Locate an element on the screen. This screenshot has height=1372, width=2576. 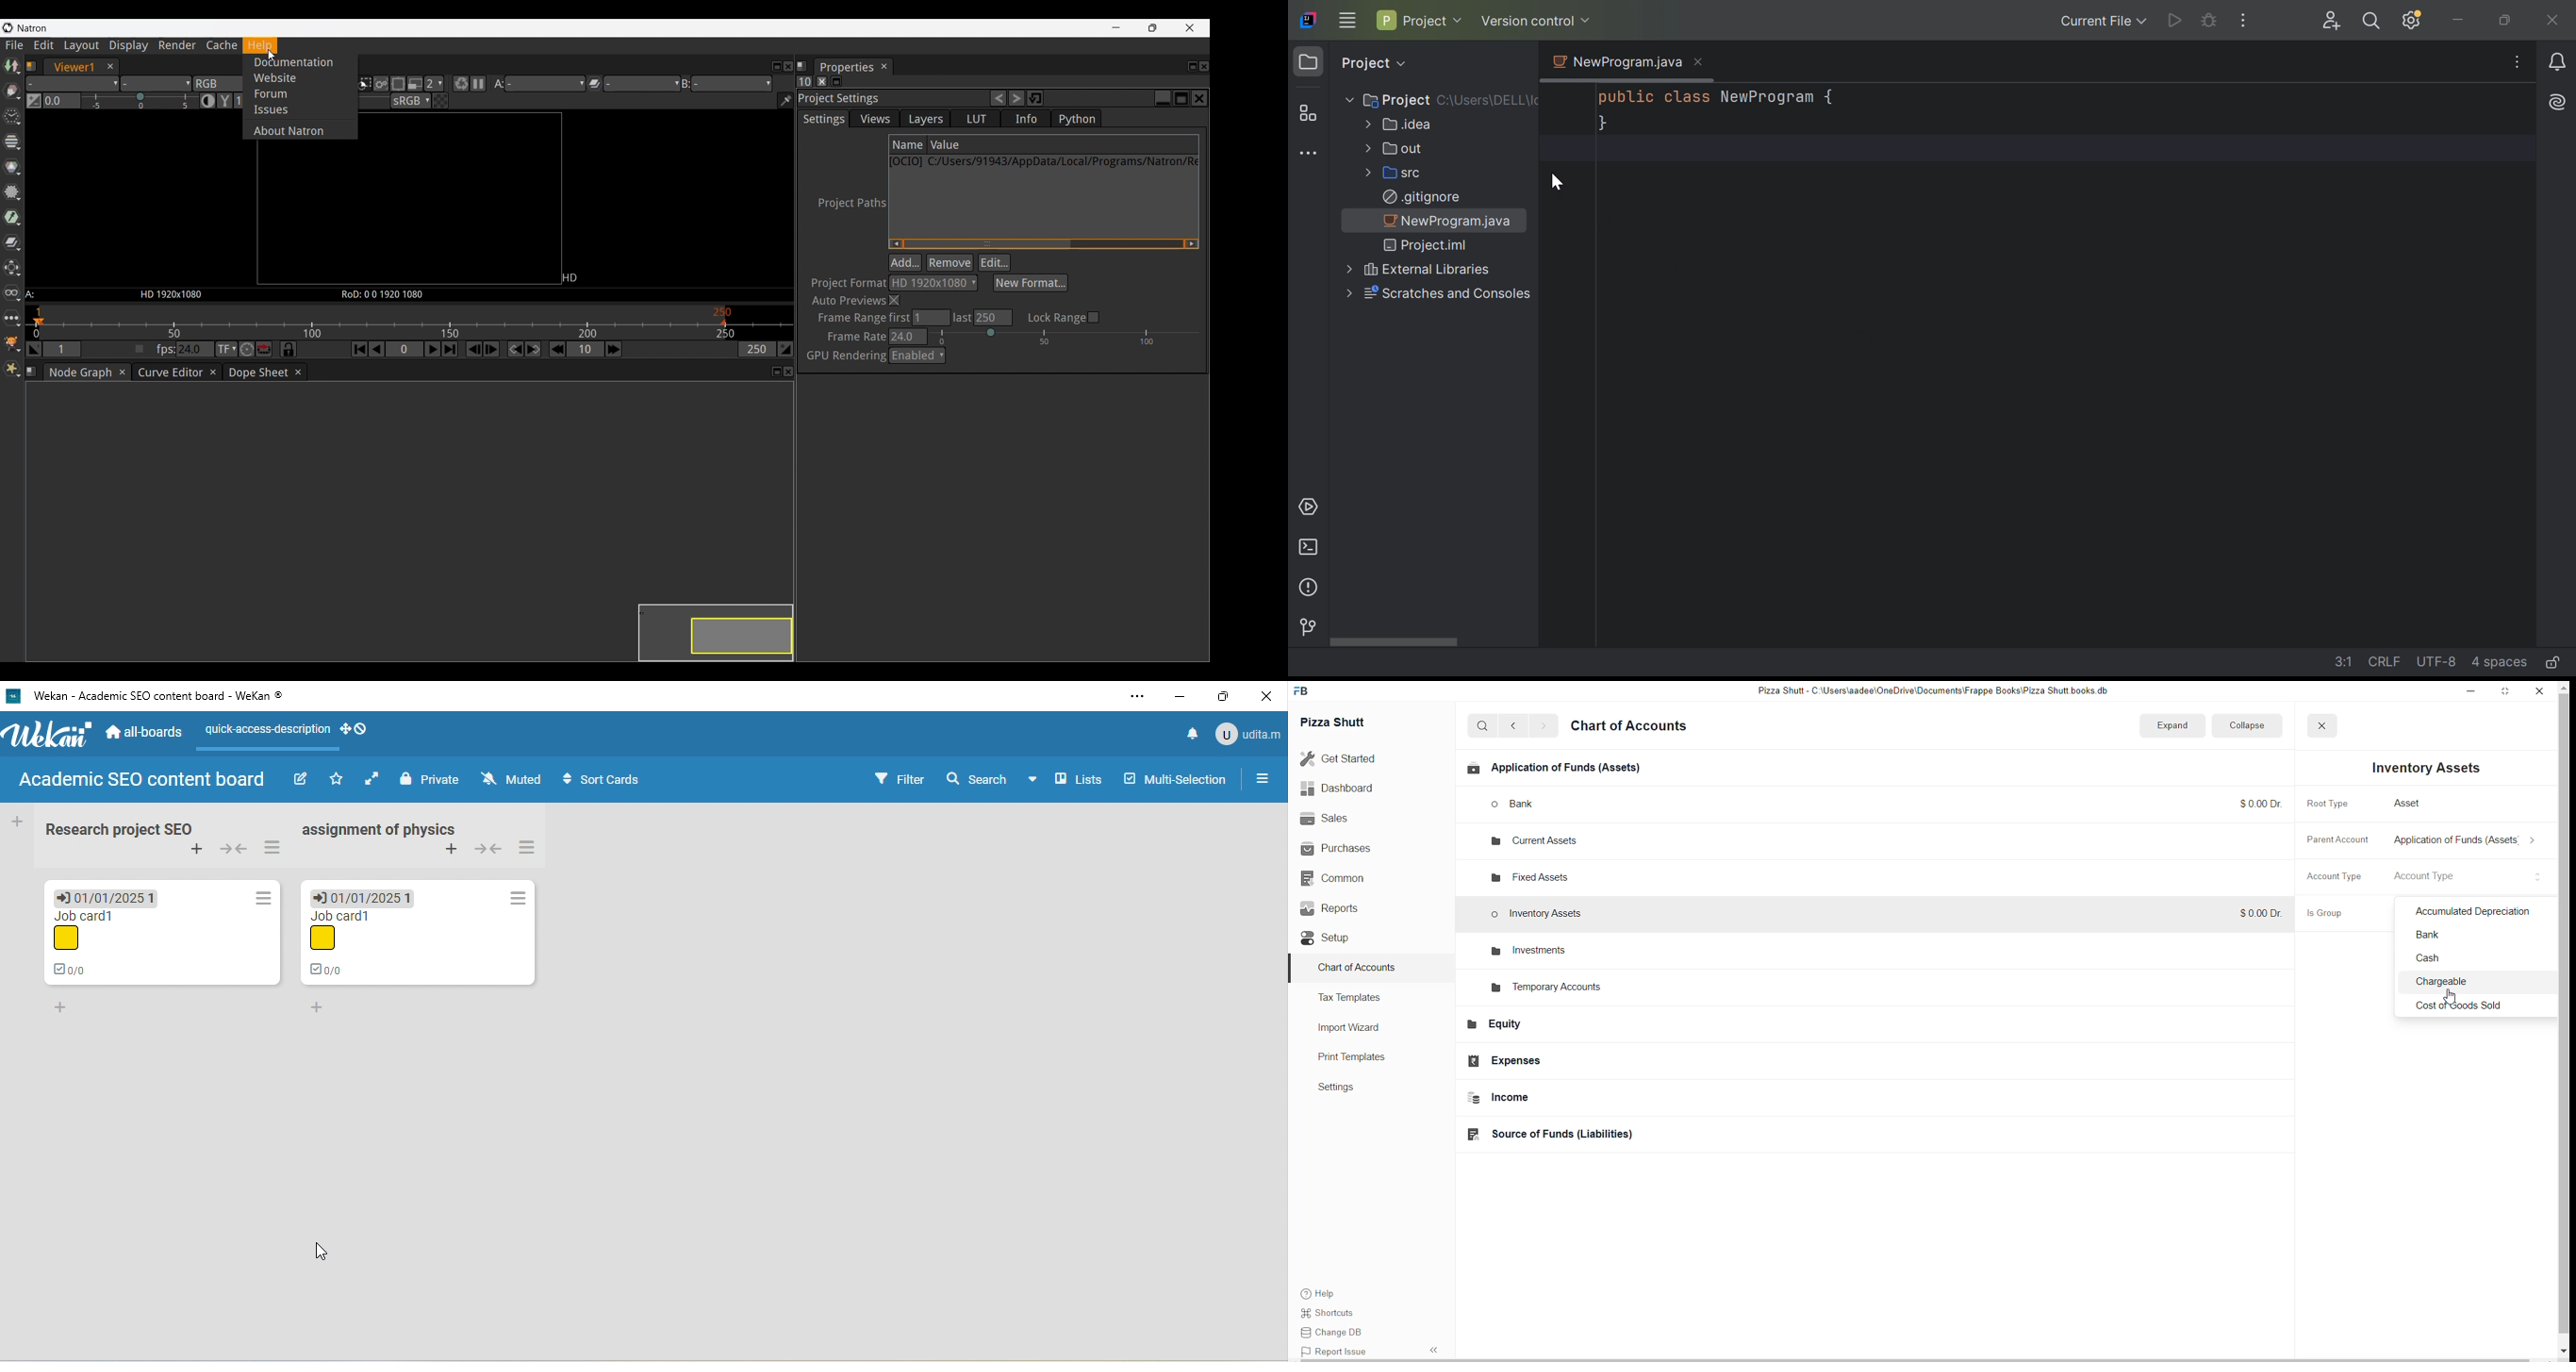
settings  is located at coordinates (1349, 1090).